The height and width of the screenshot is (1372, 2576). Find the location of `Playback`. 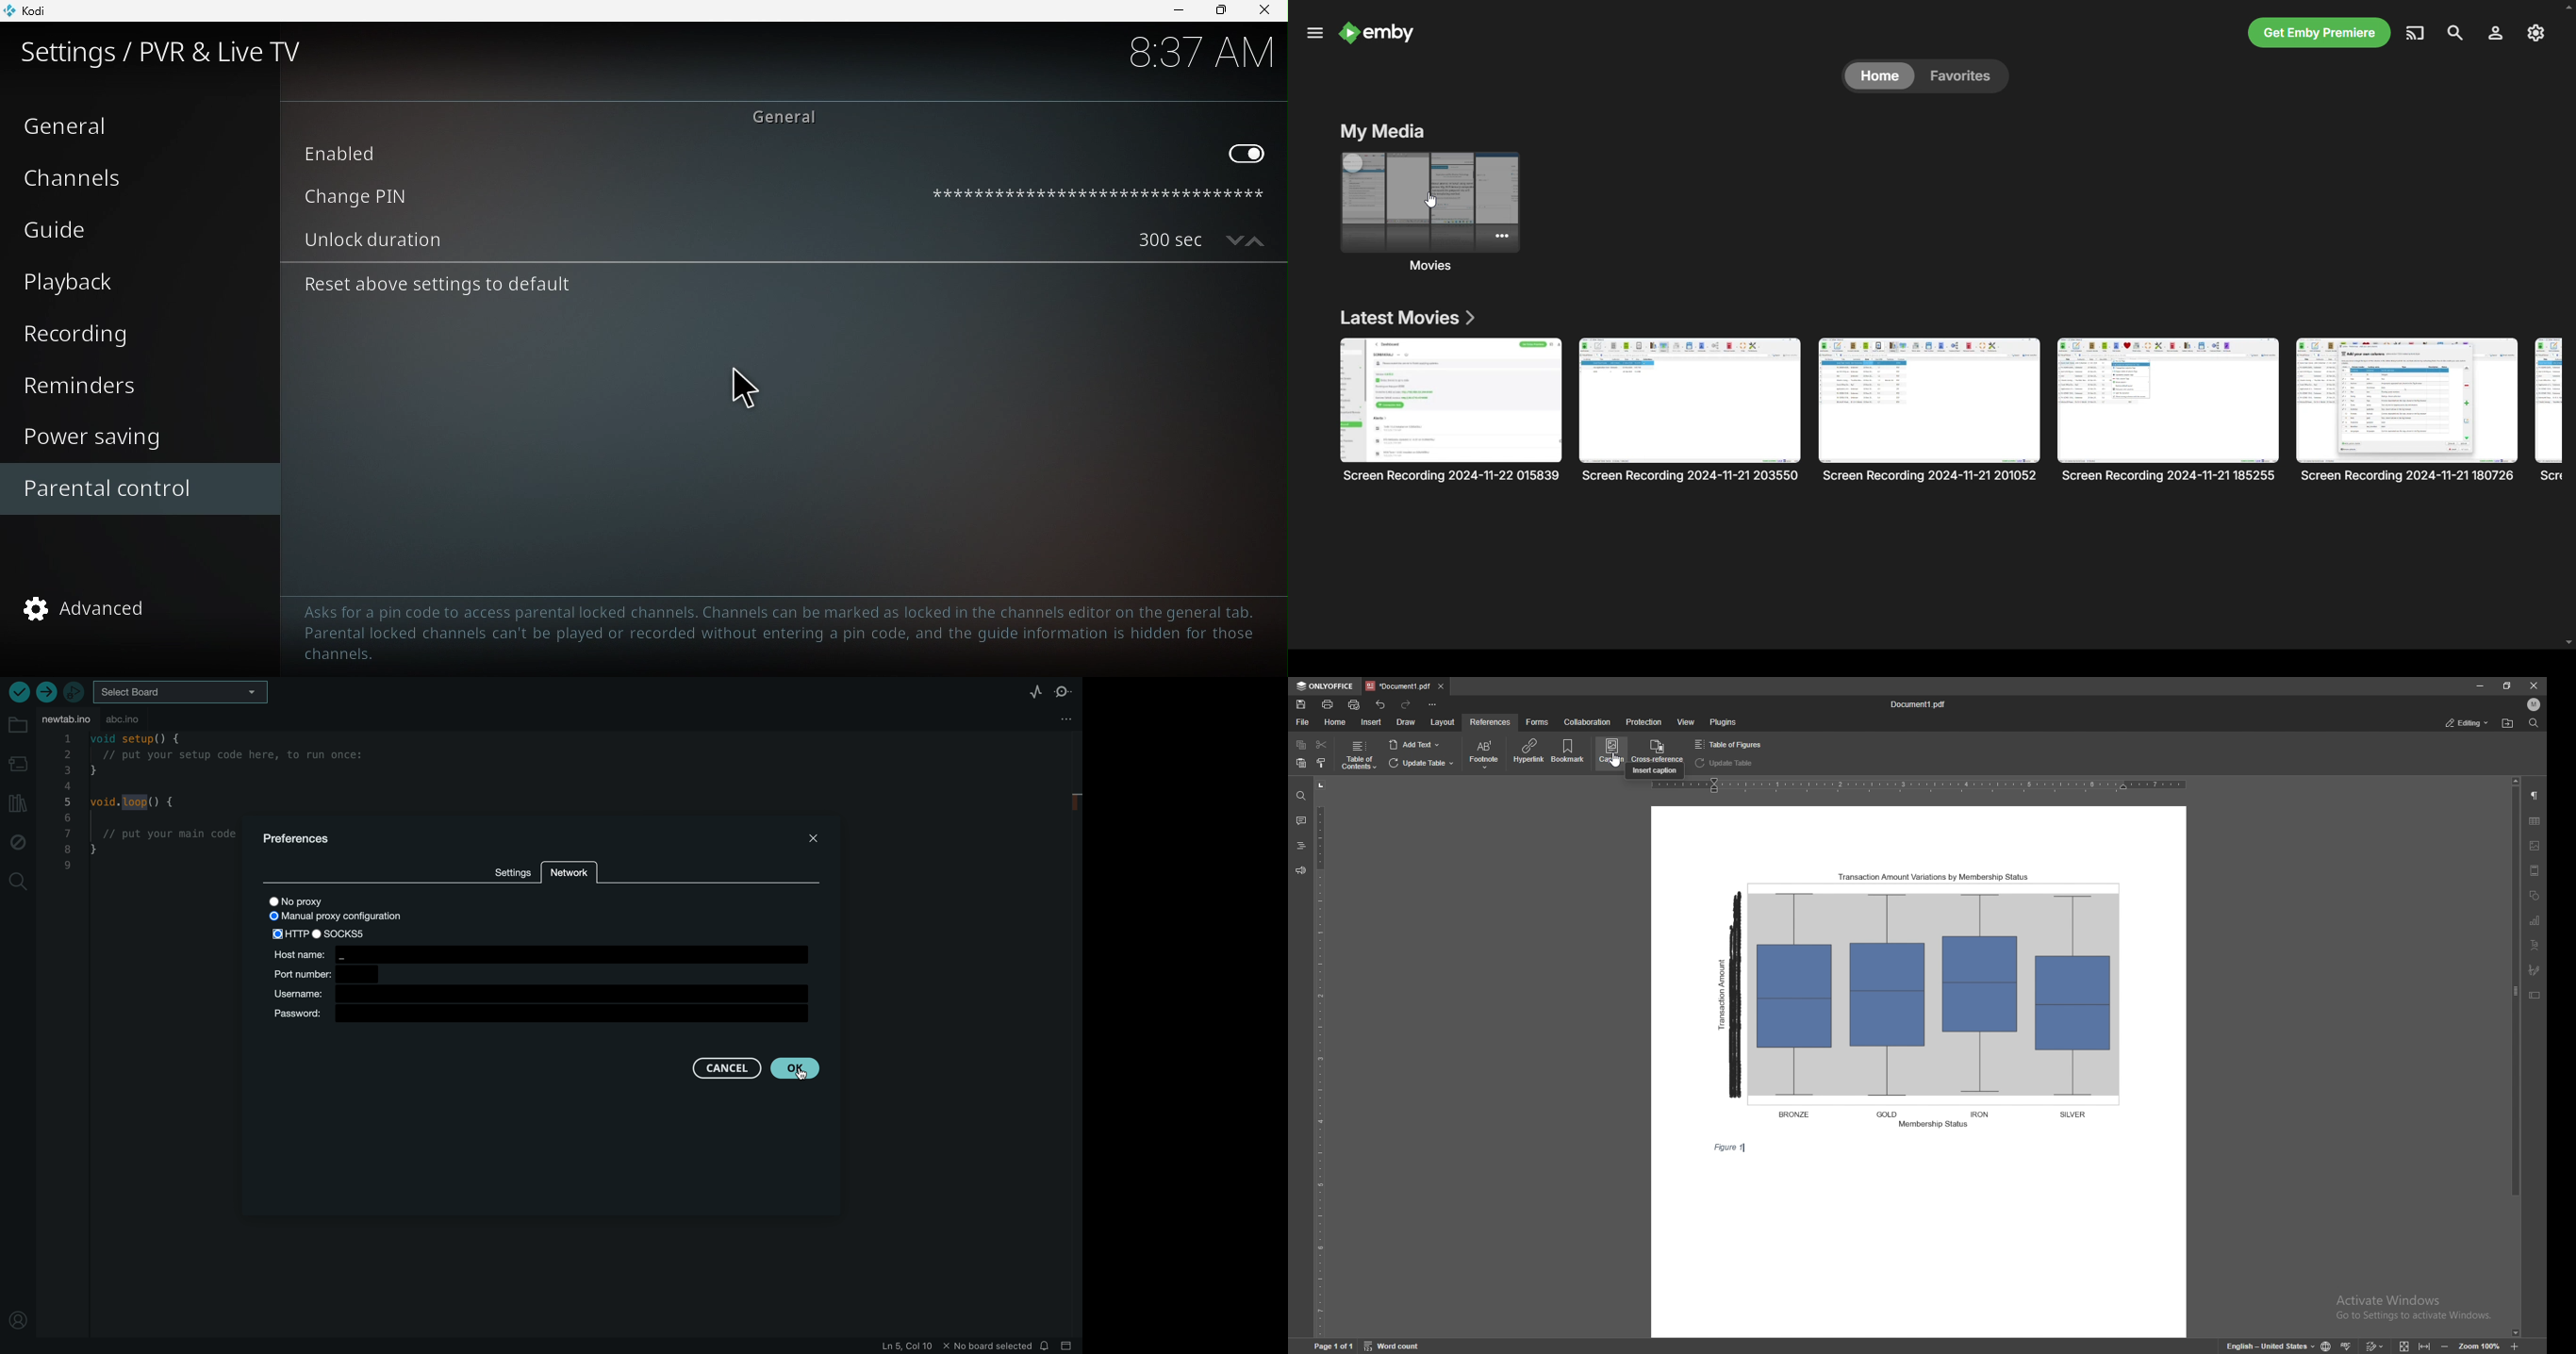

Playback is located at coordinates (130, 284).